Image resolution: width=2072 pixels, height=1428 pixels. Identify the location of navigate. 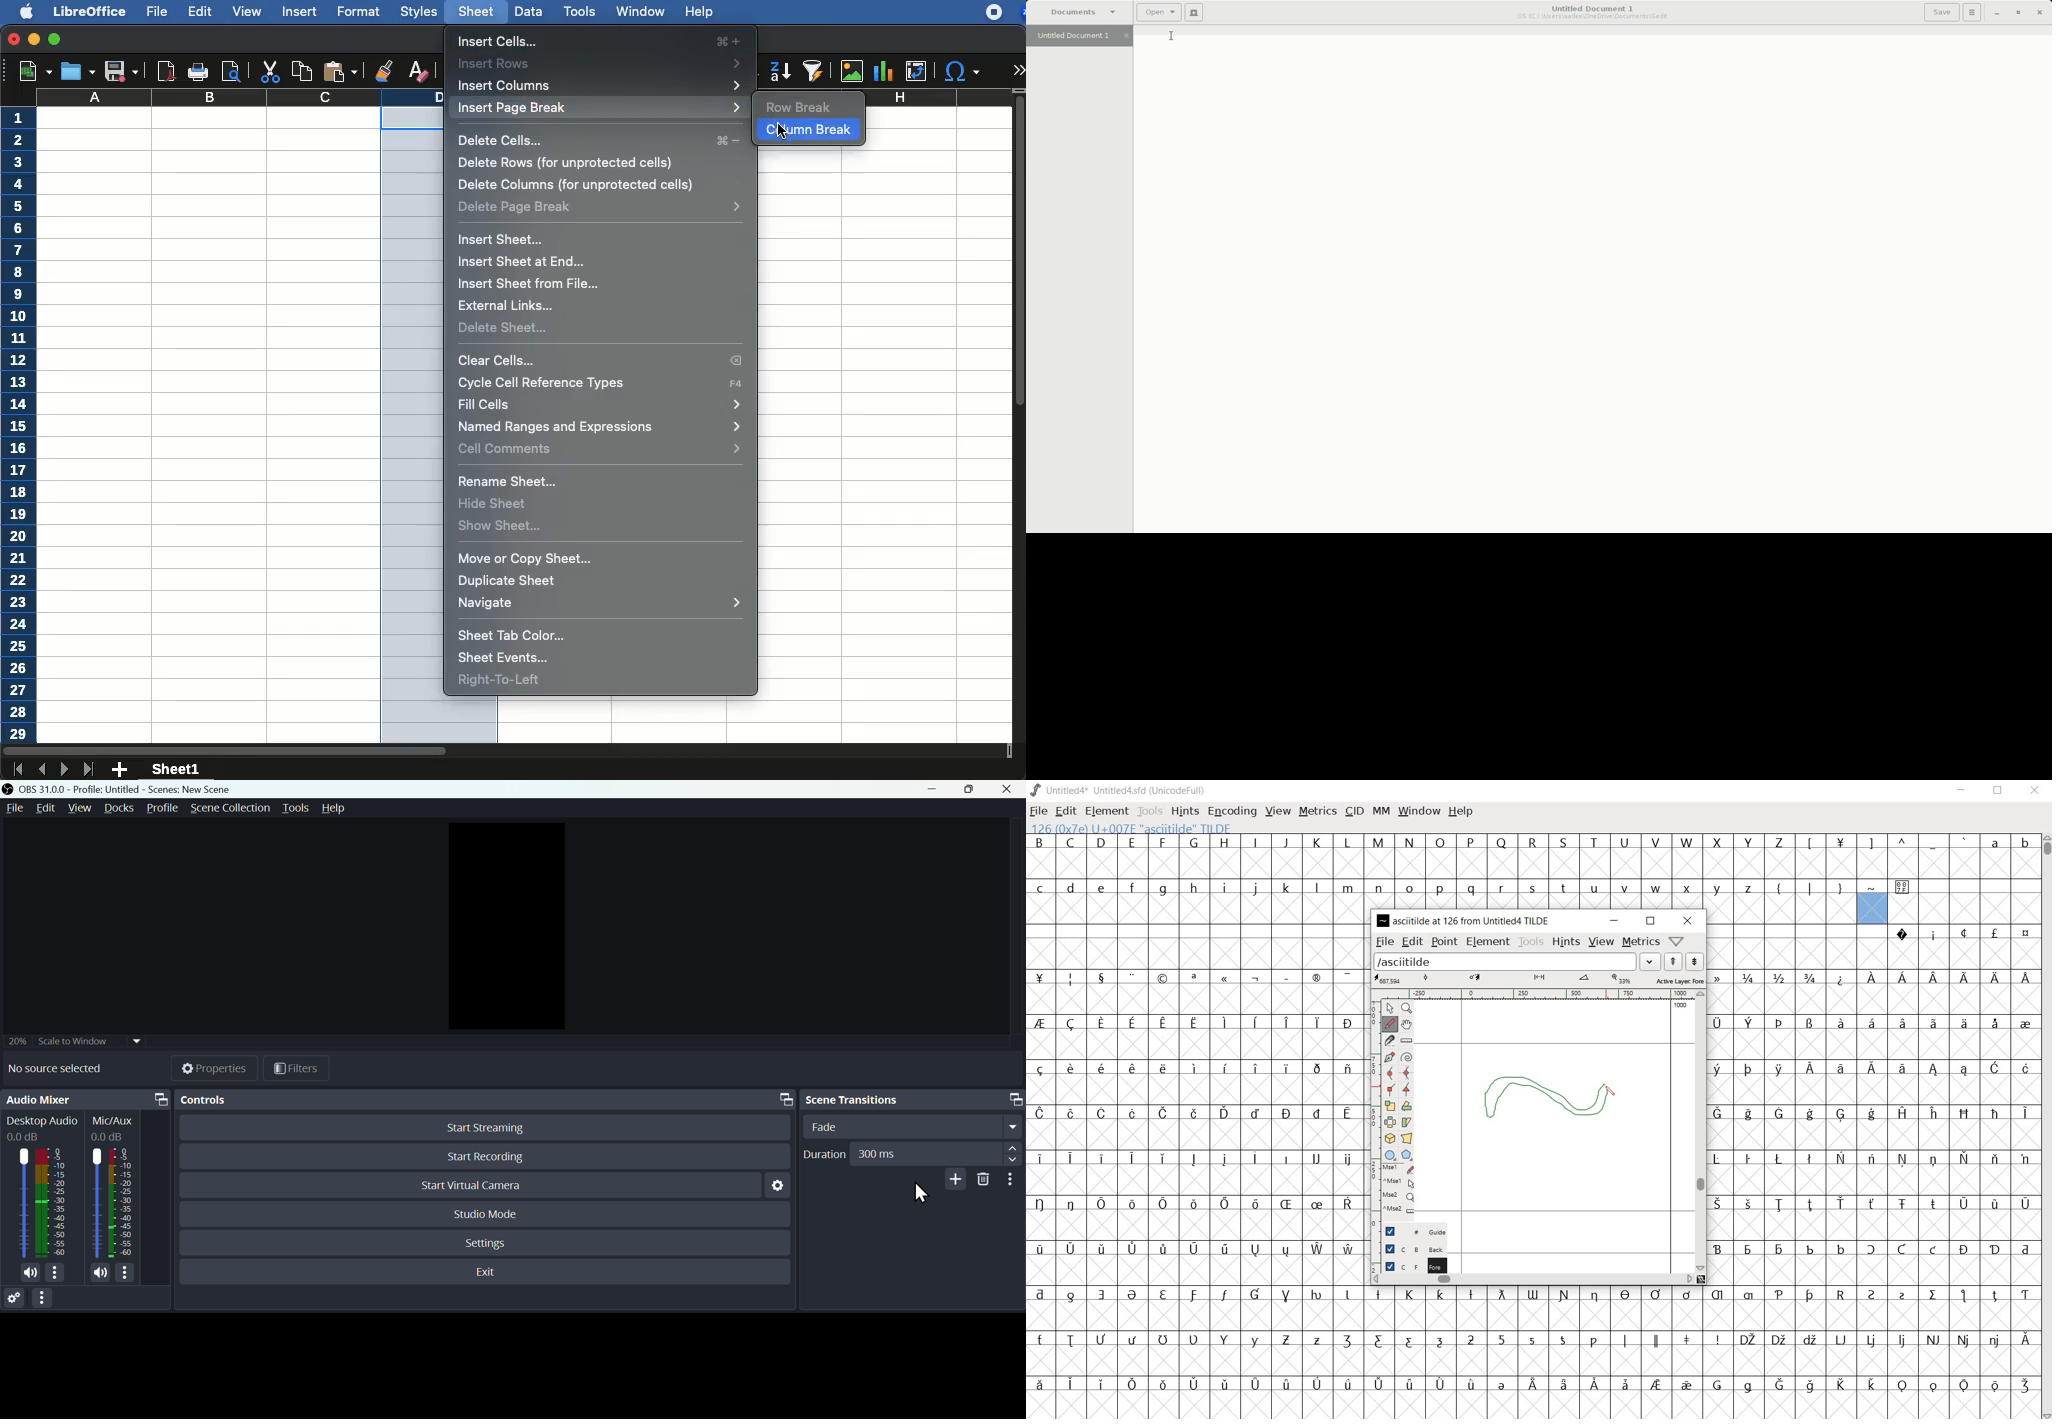
(603, 605).